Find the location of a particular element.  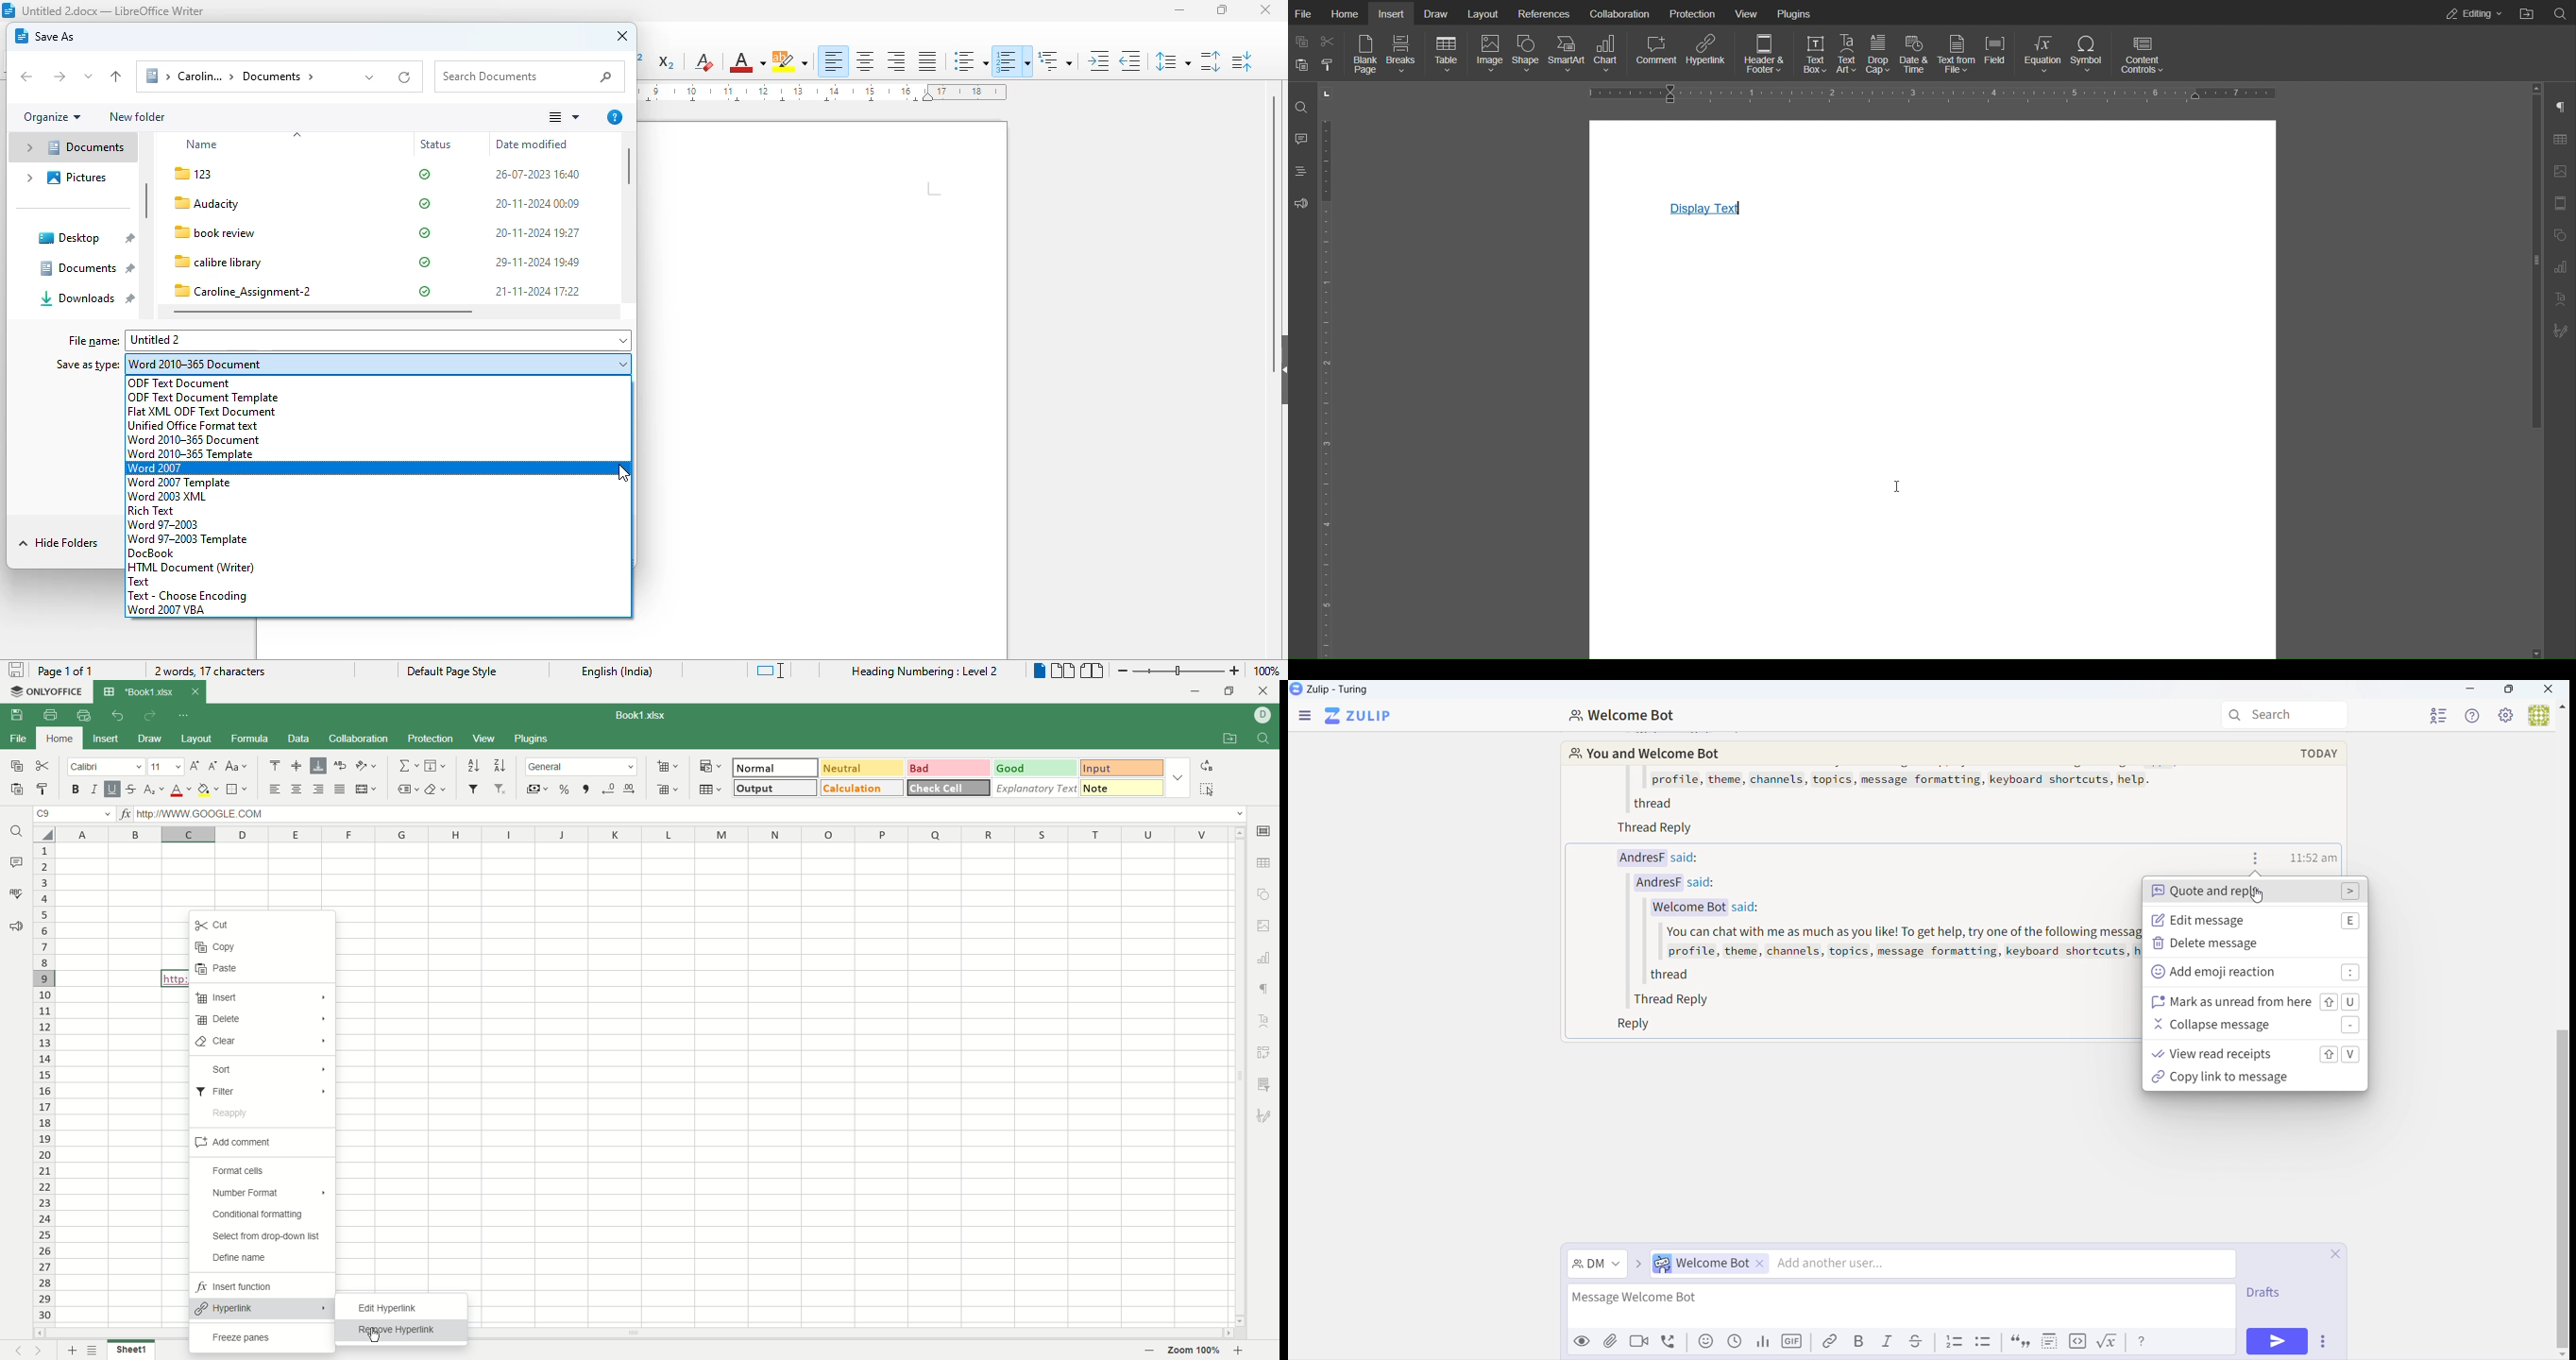

next is located at coordinates (41, 1351).